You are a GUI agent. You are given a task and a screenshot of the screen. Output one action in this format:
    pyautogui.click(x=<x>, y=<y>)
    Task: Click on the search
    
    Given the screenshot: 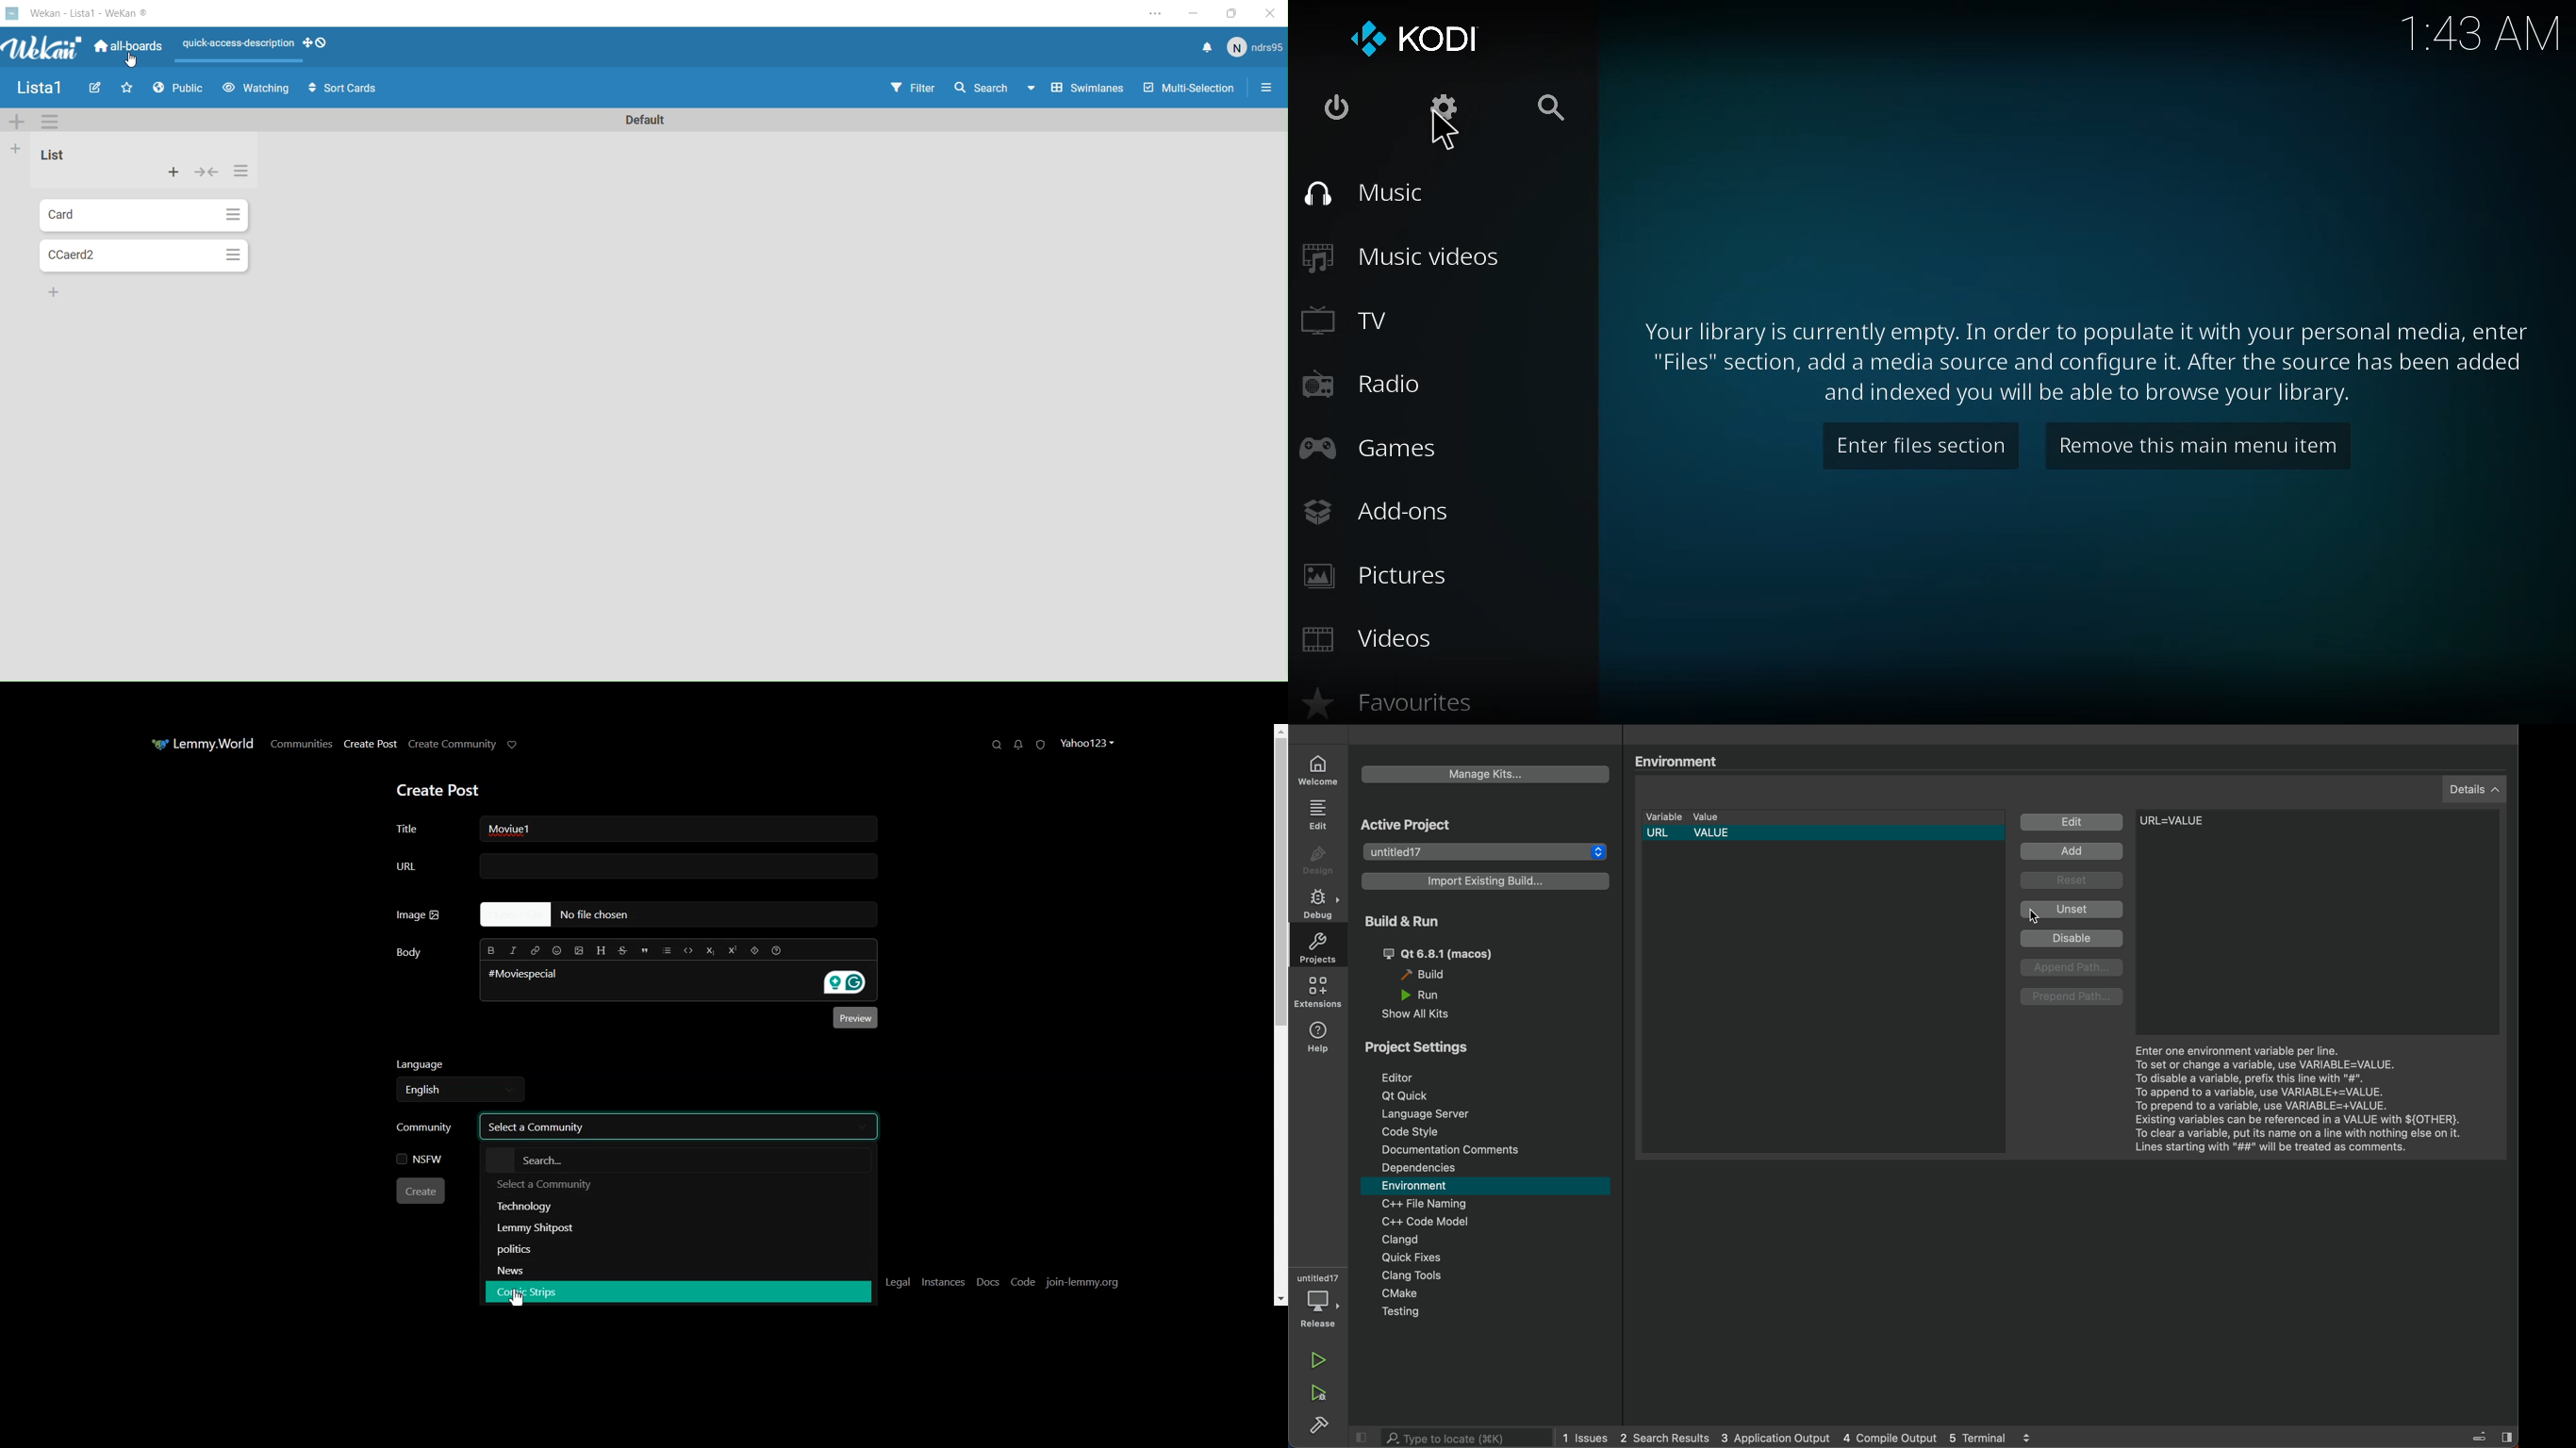 What is the action you would take?
    pyautogui.click(x=1452, y=1437)
    